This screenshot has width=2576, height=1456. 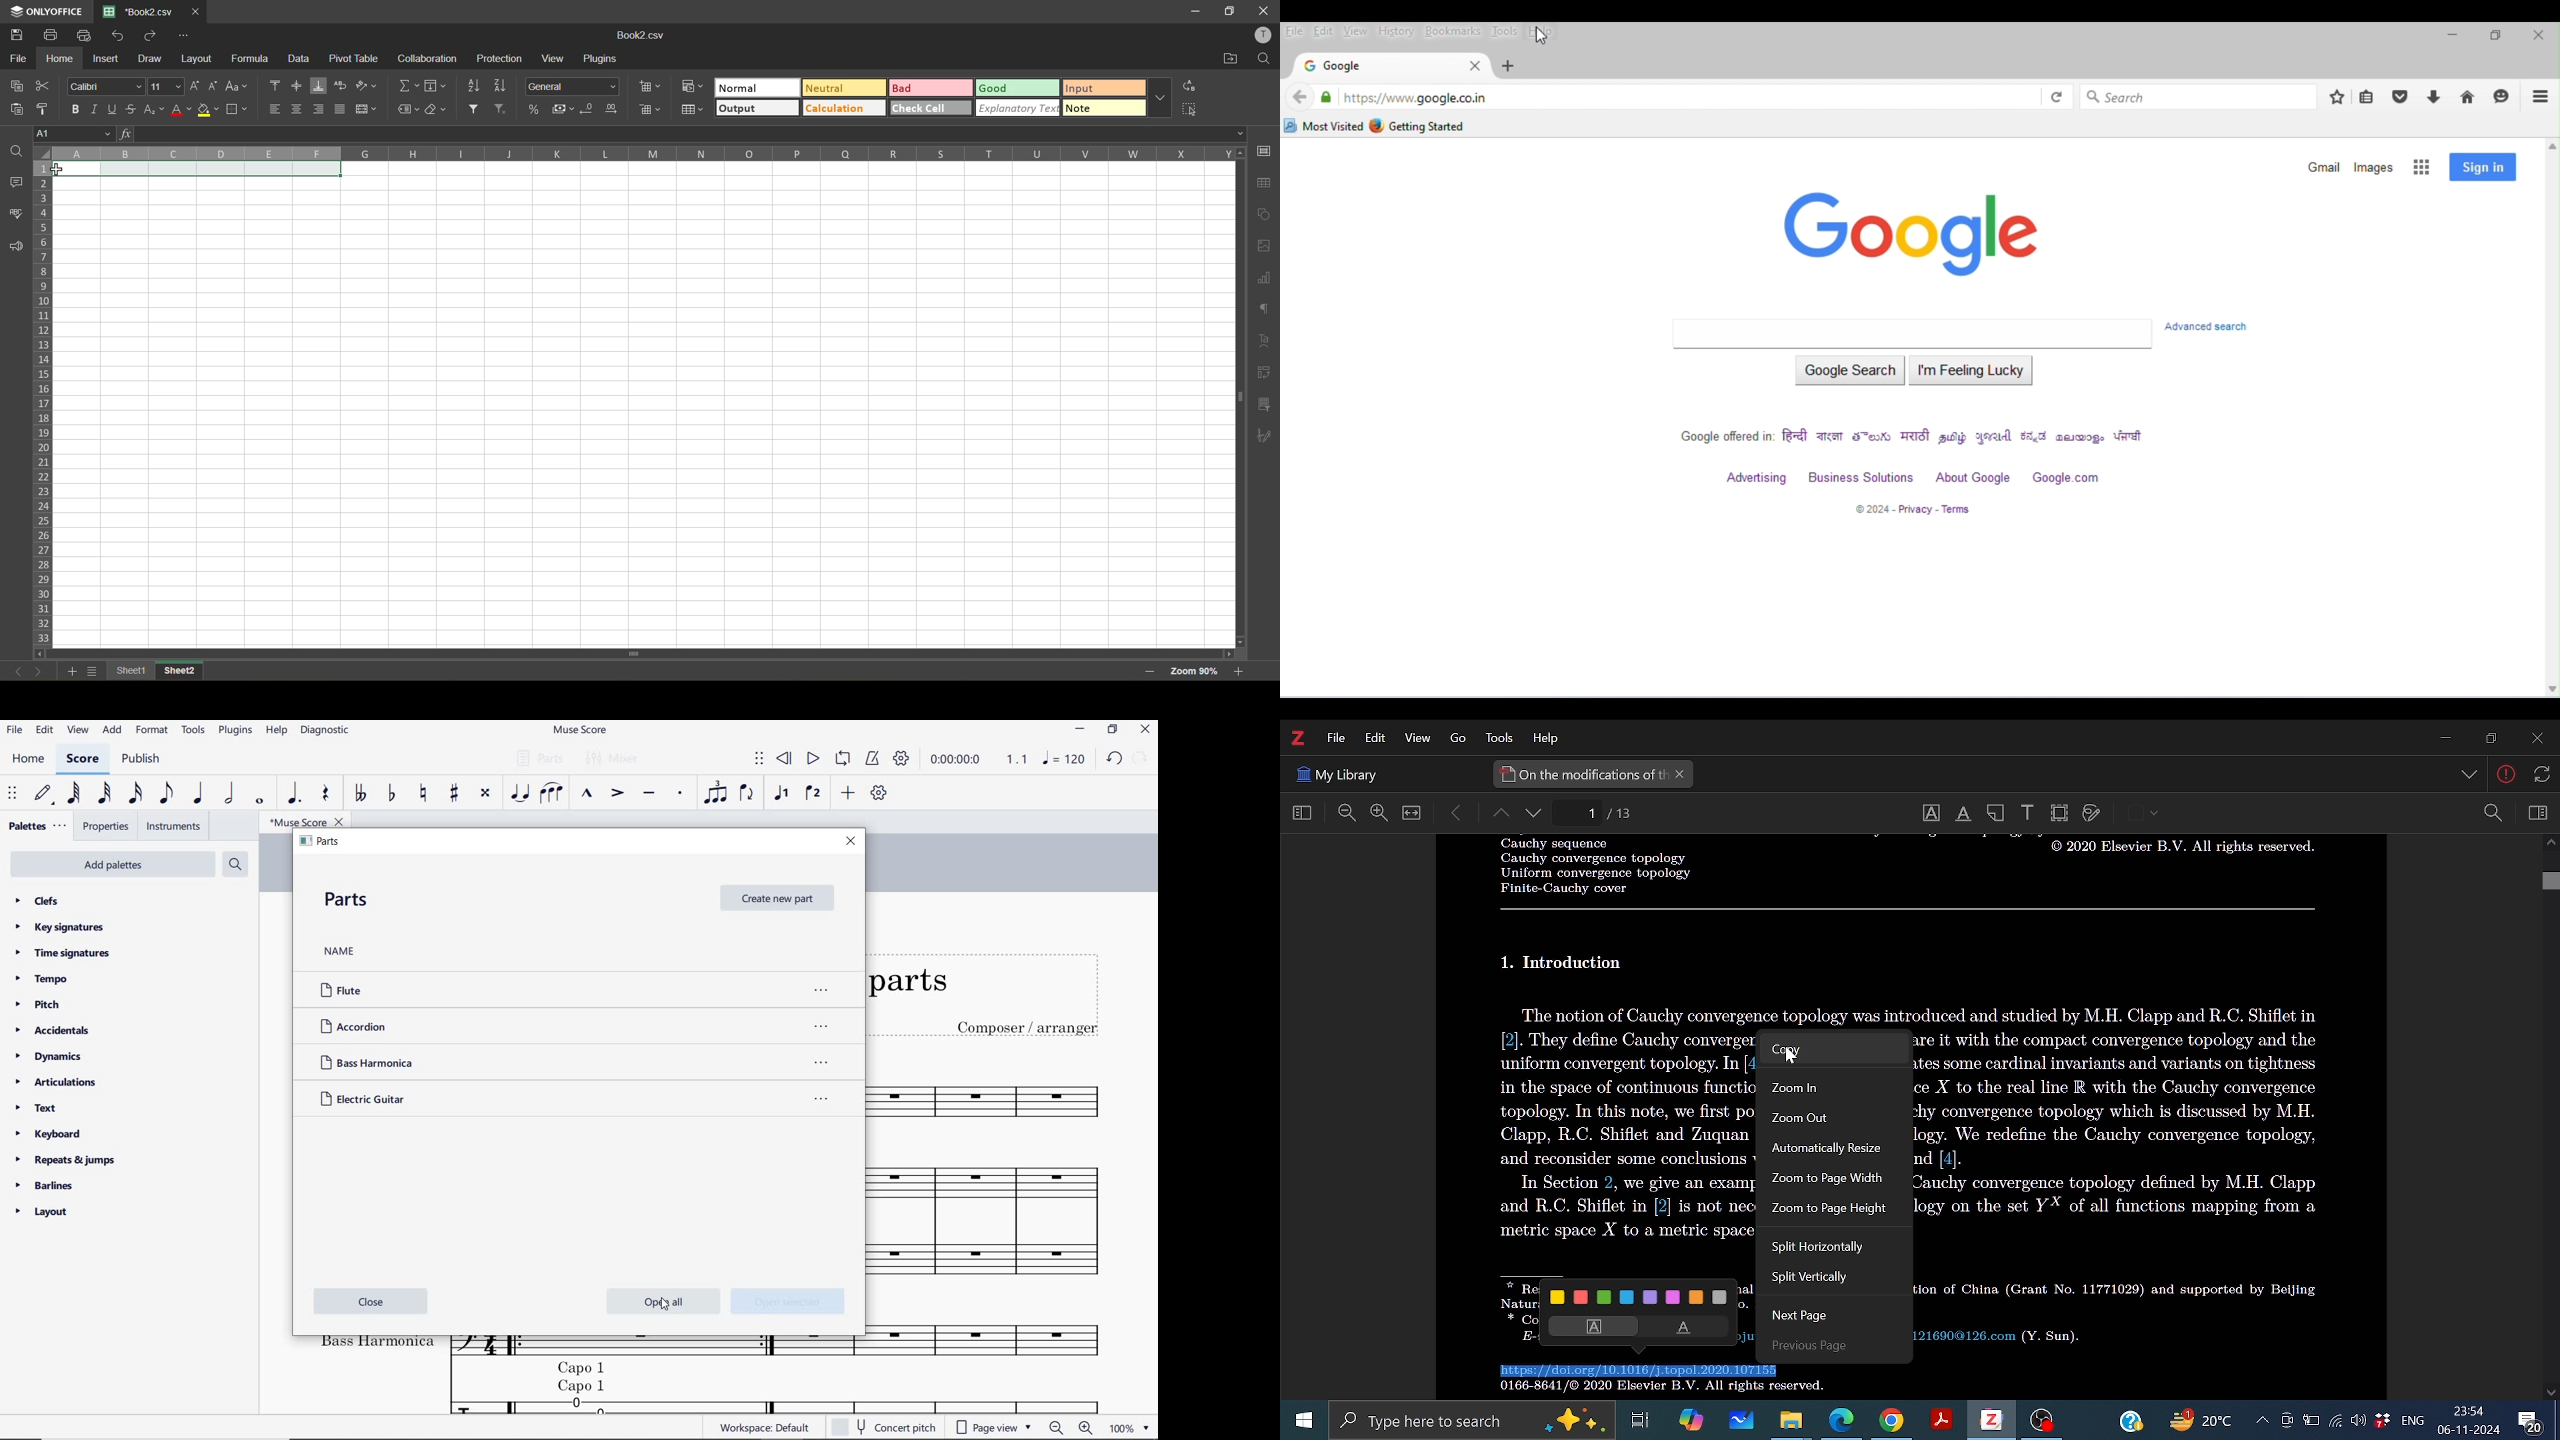 I want to click on font size, so click(x=165, y=87).